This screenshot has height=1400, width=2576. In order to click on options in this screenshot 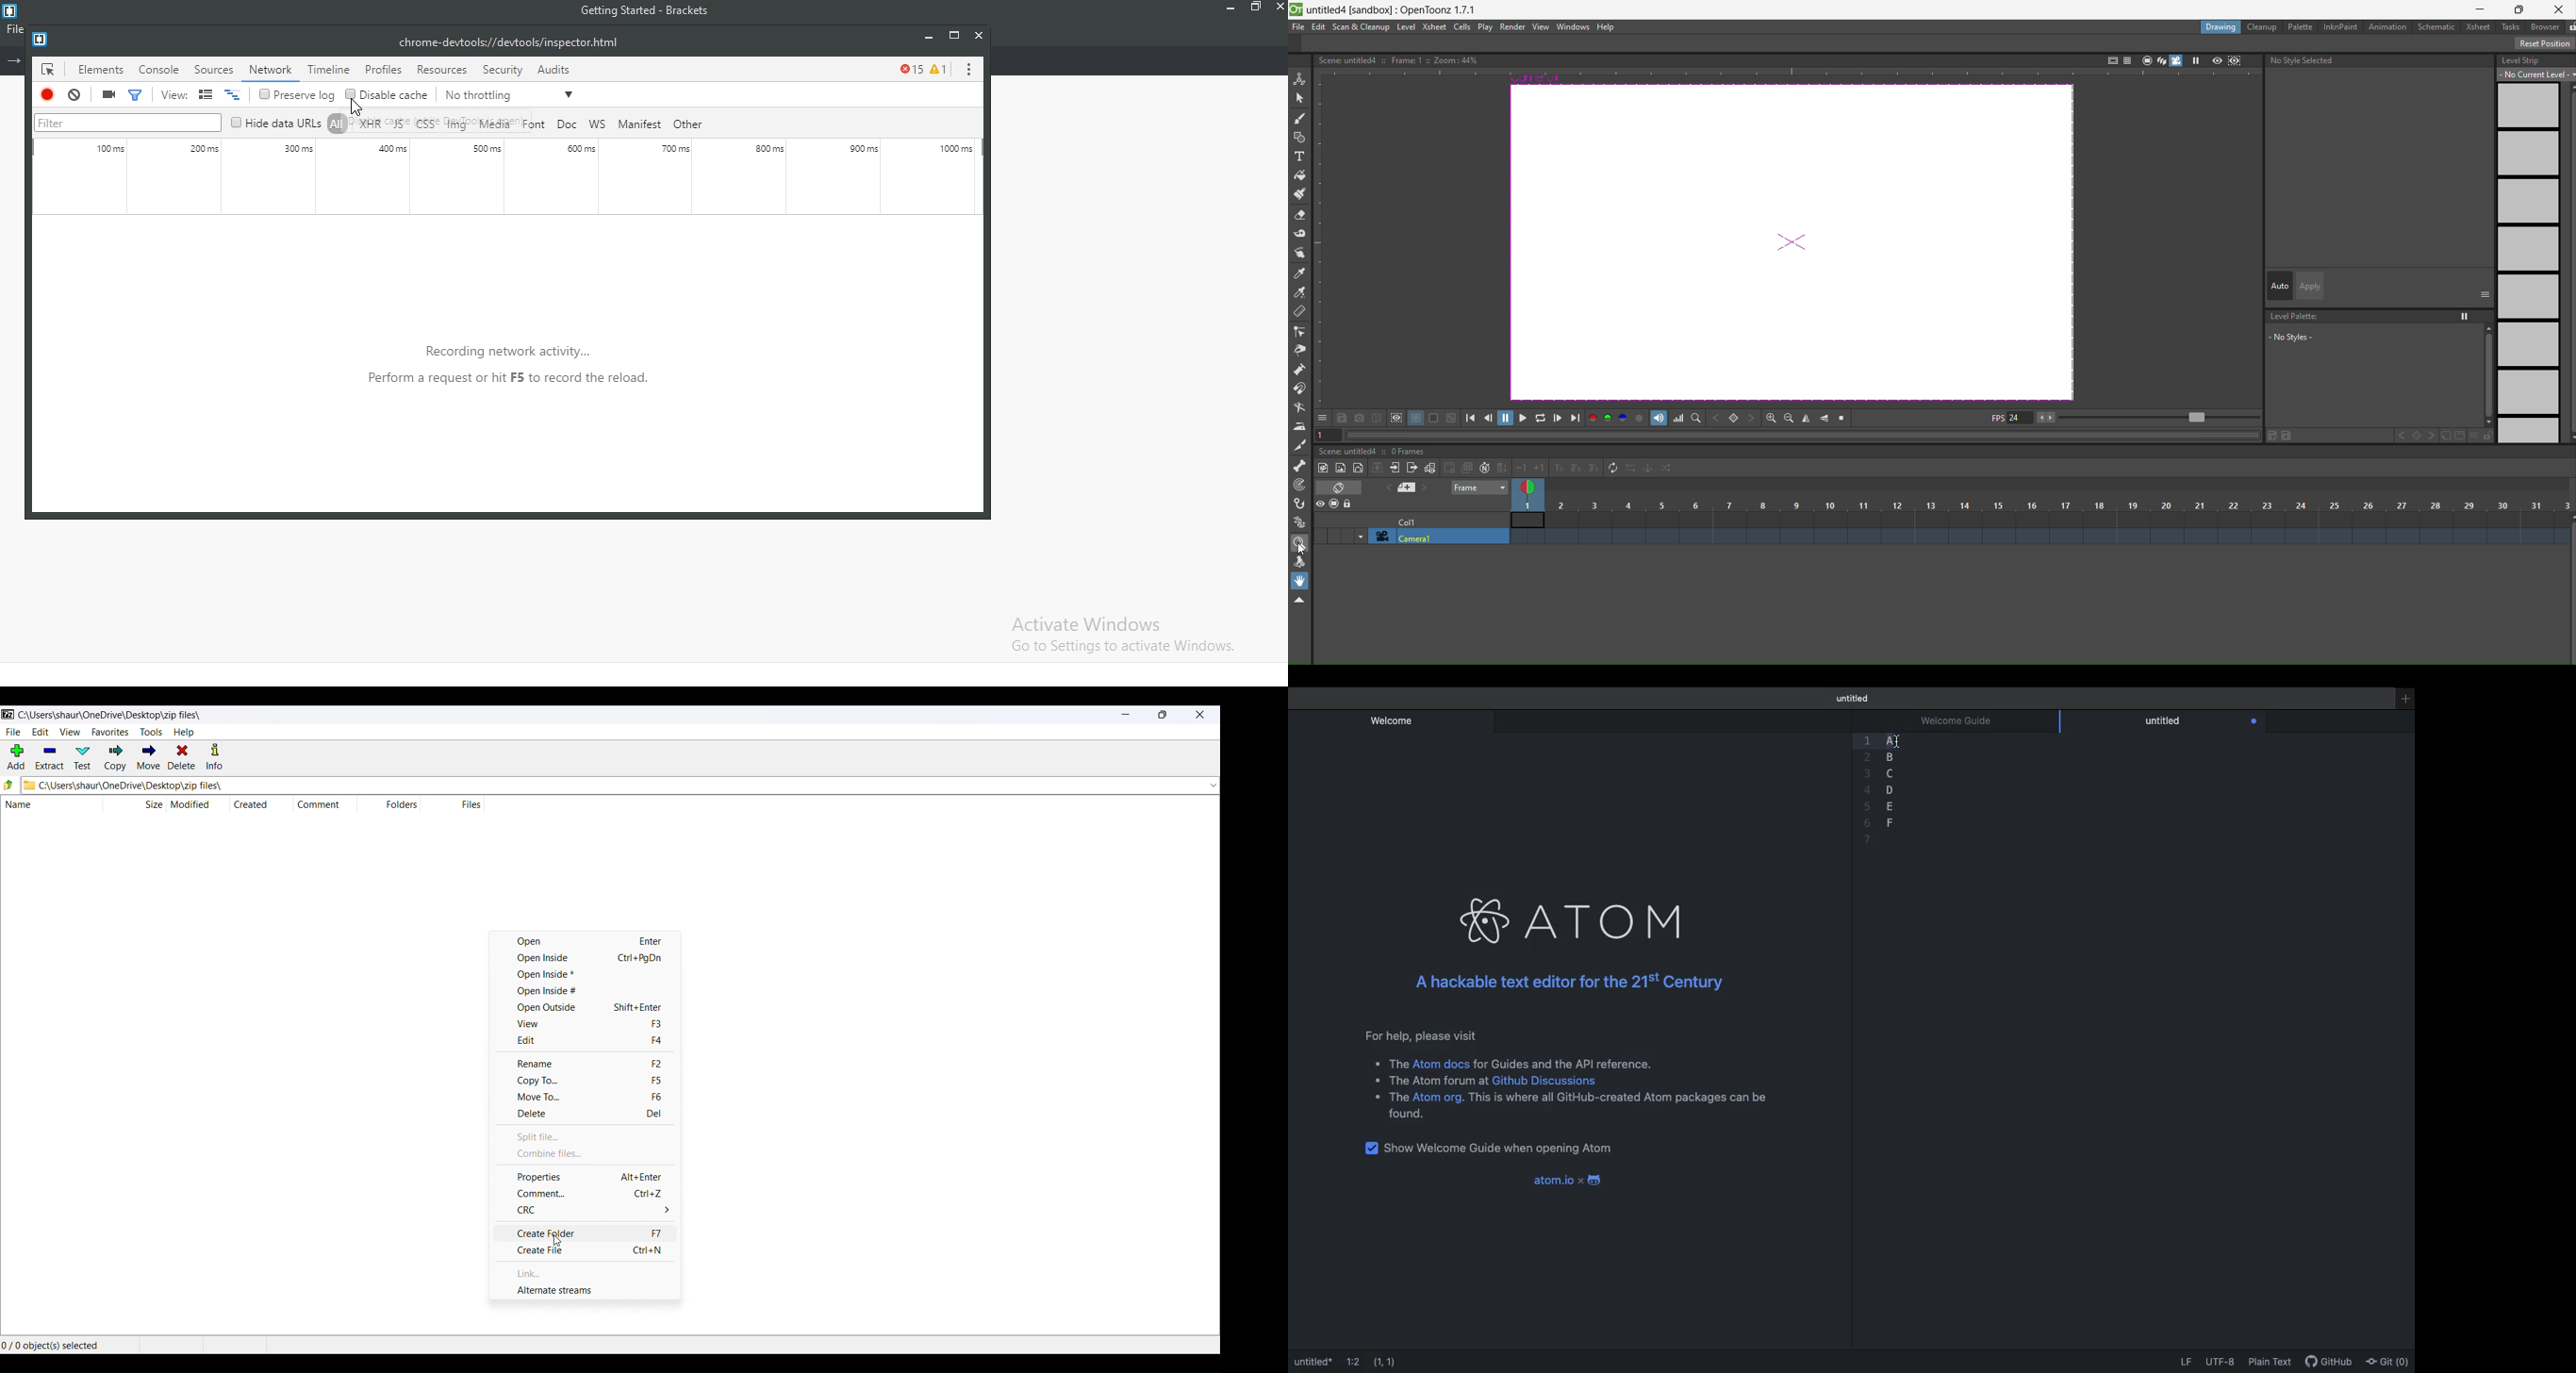, I will do `click(967, 68)`.